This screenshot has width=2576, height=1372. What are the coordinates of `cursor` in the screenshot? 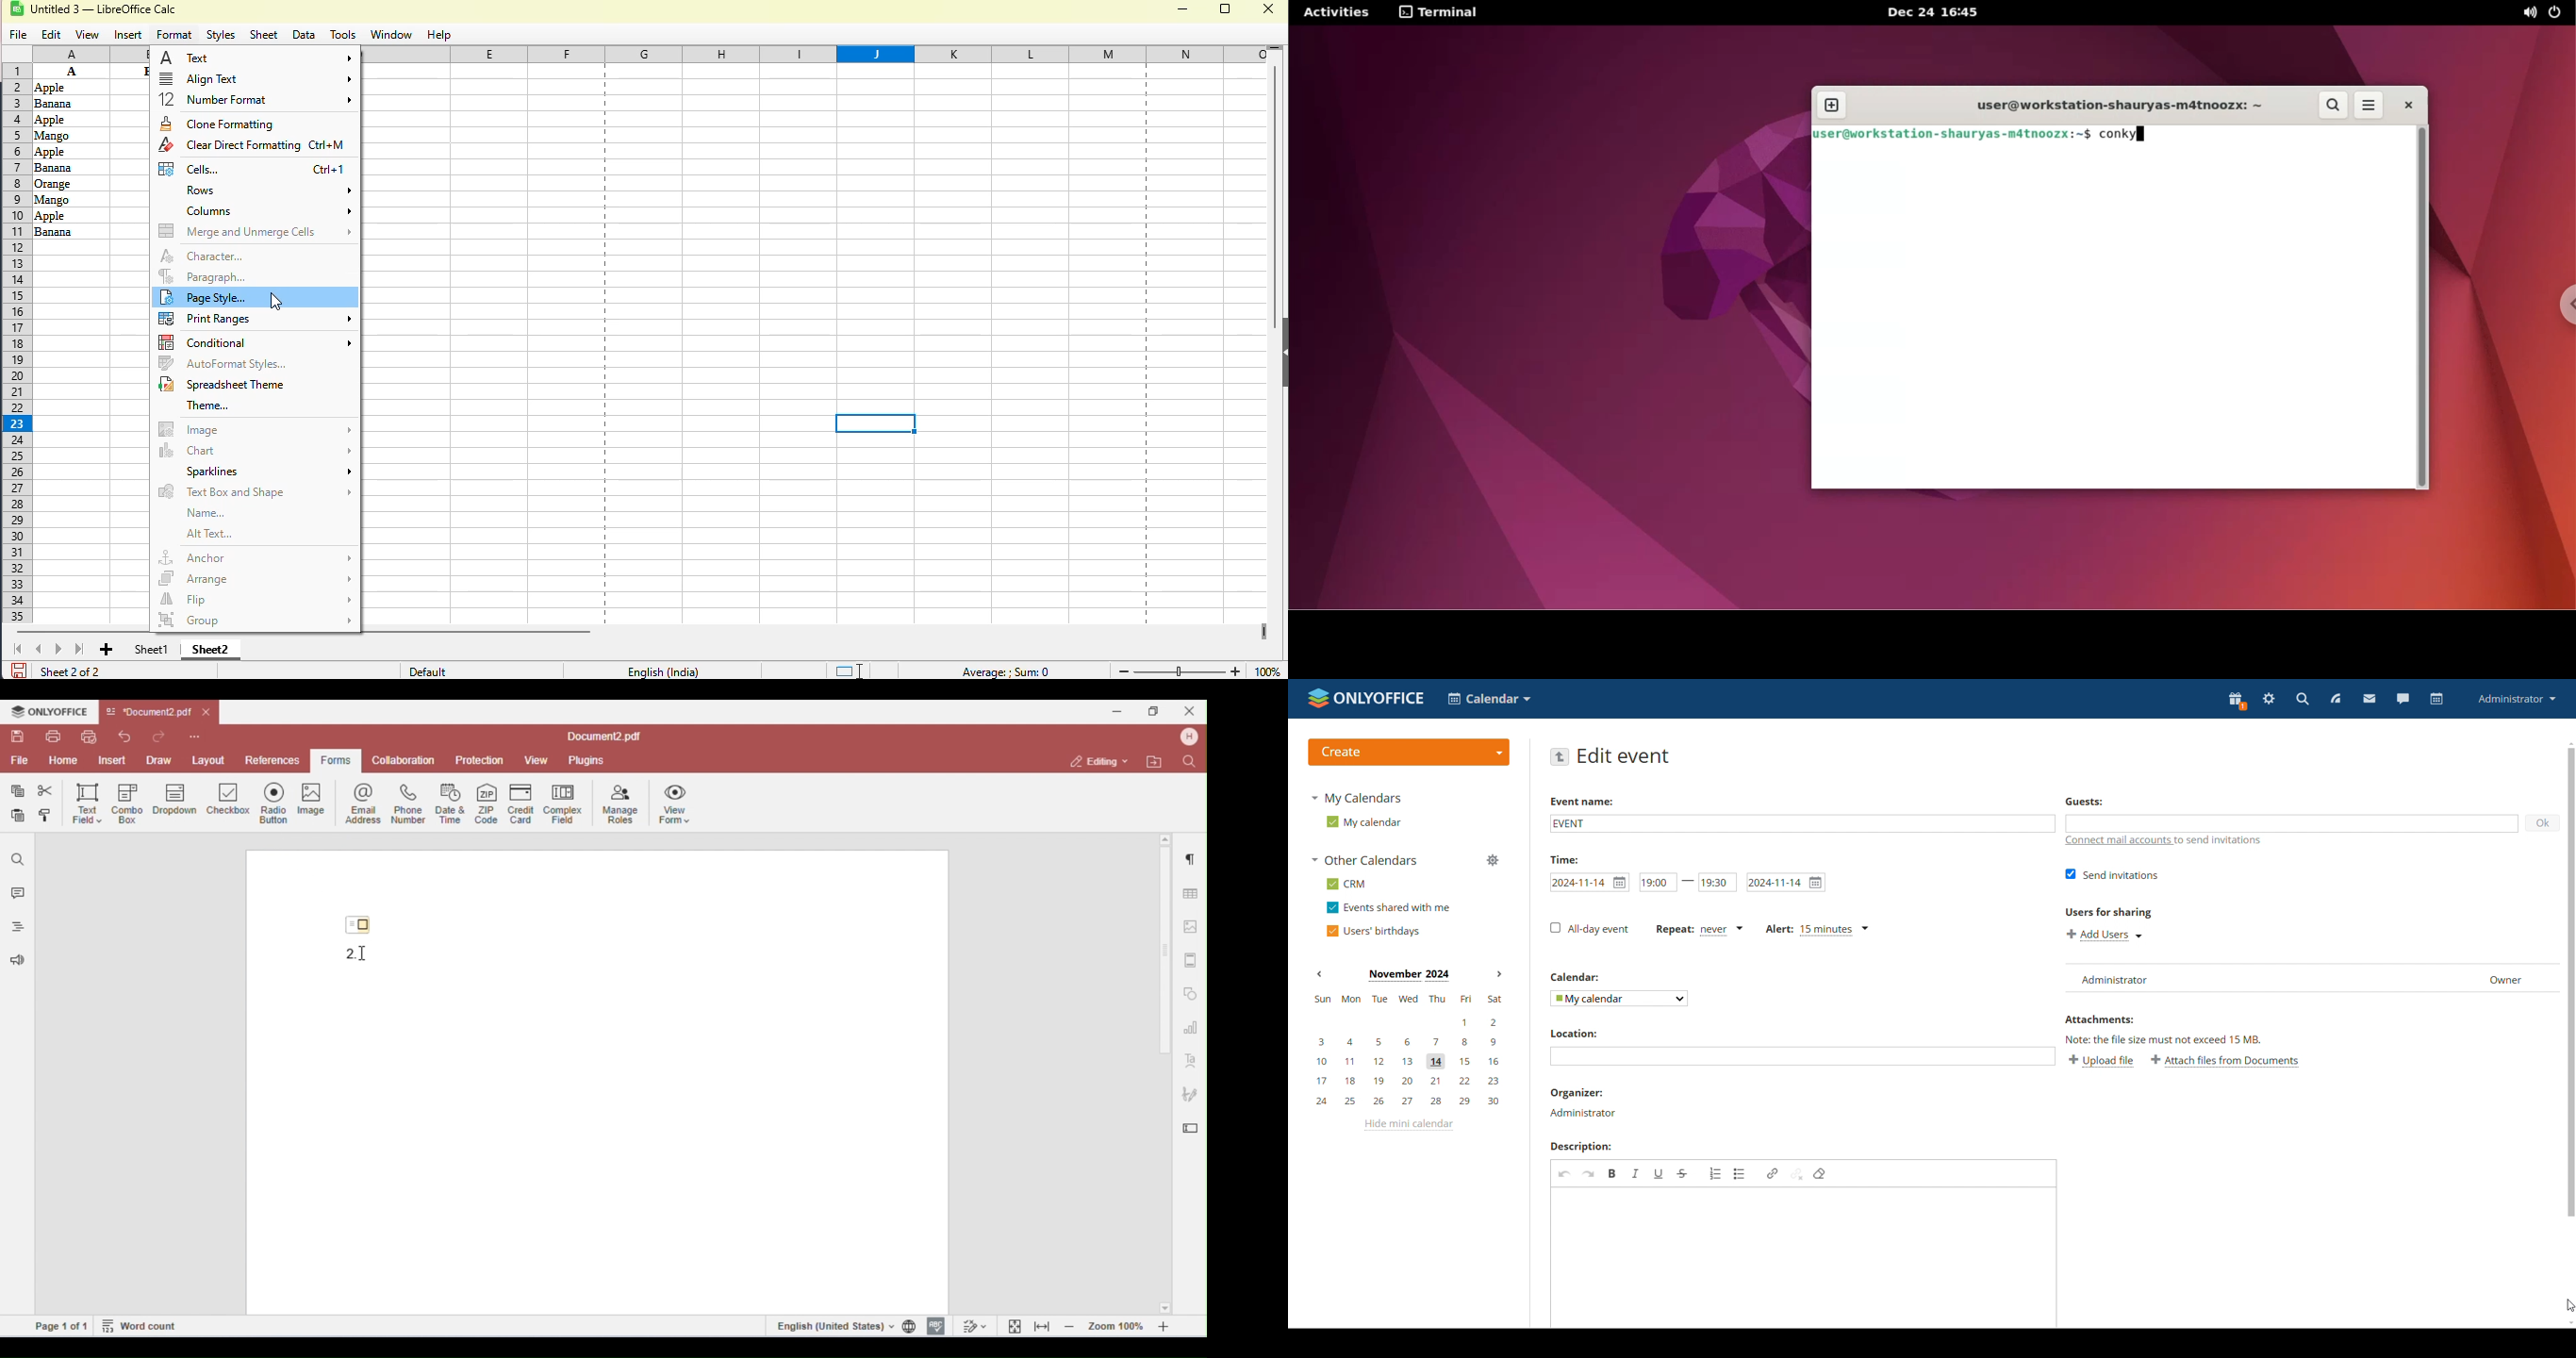 It's located at (2567, 1304).